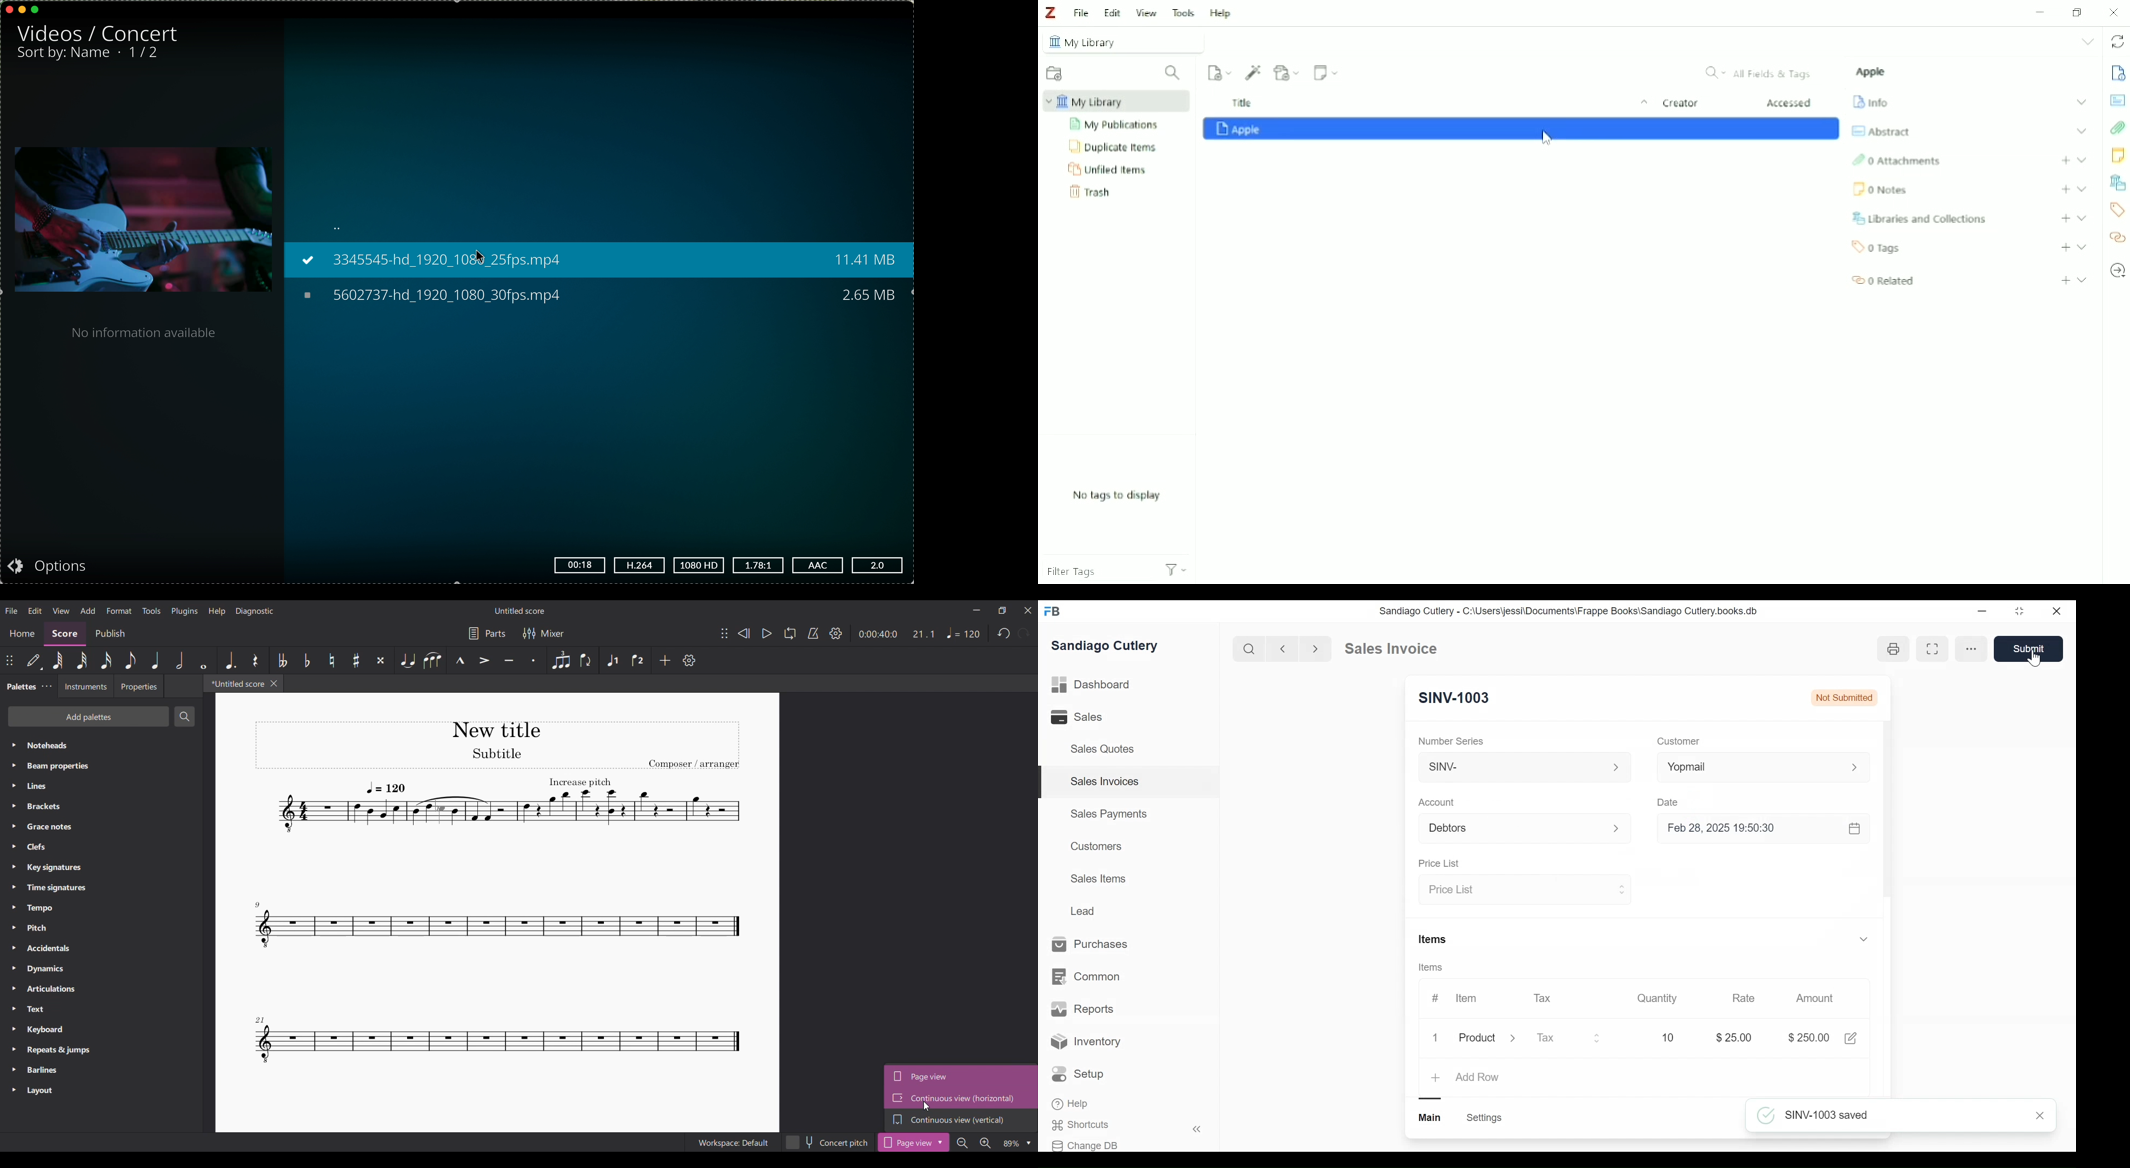  What do you see at coordinates (254, 612) in the screenshot?
I see `Diagnostic menu` at bounding box center [254, 612].